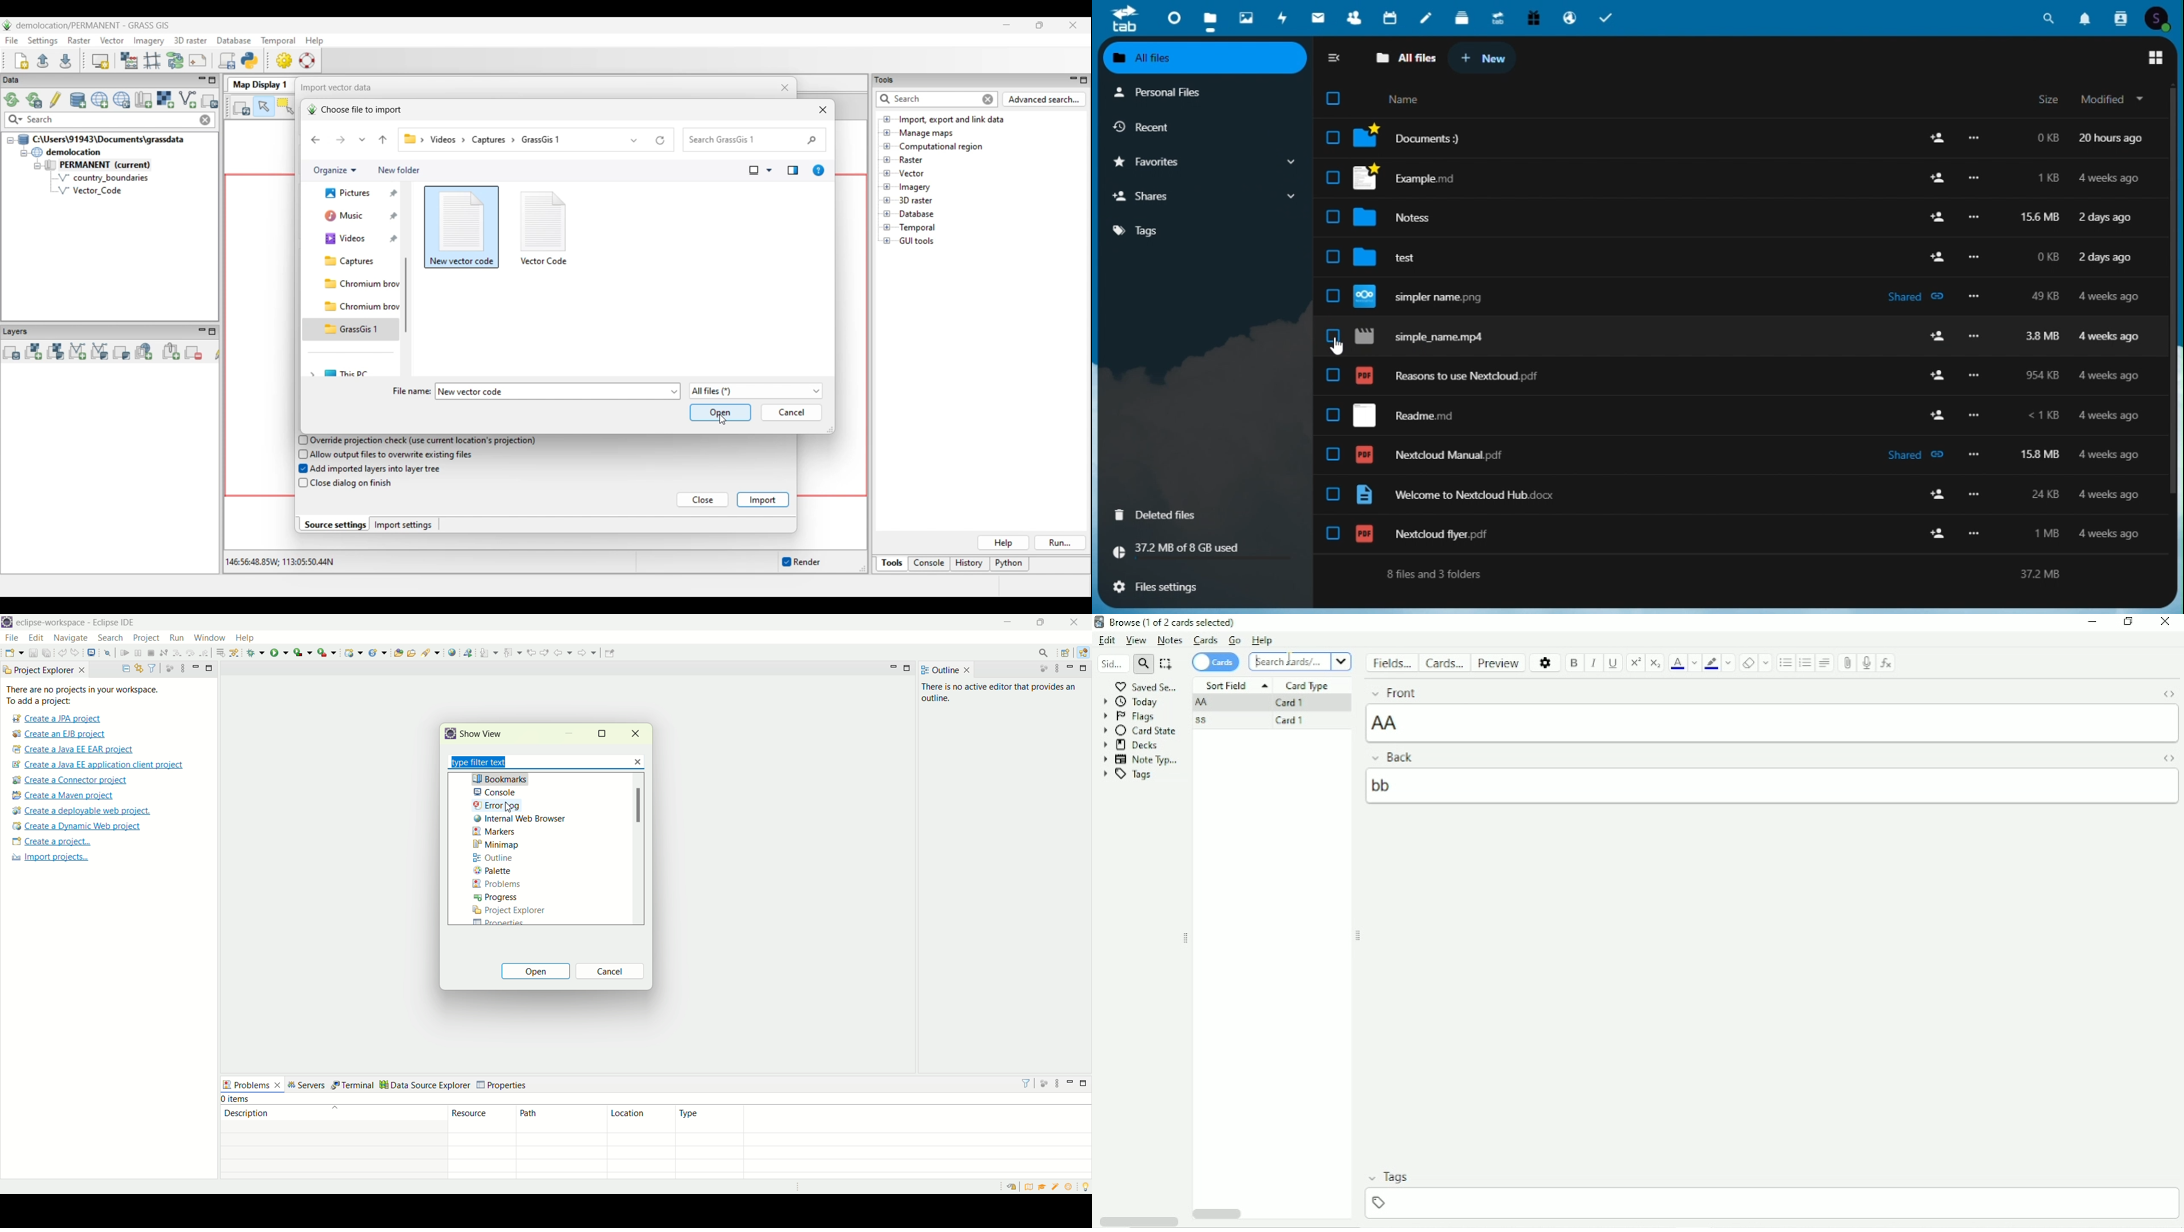 The width and height of the screenshot is (2184, 1232). Describe the element at coordinates (1727, 534) in the screenshot. I see `Notebook flyer` at that location.